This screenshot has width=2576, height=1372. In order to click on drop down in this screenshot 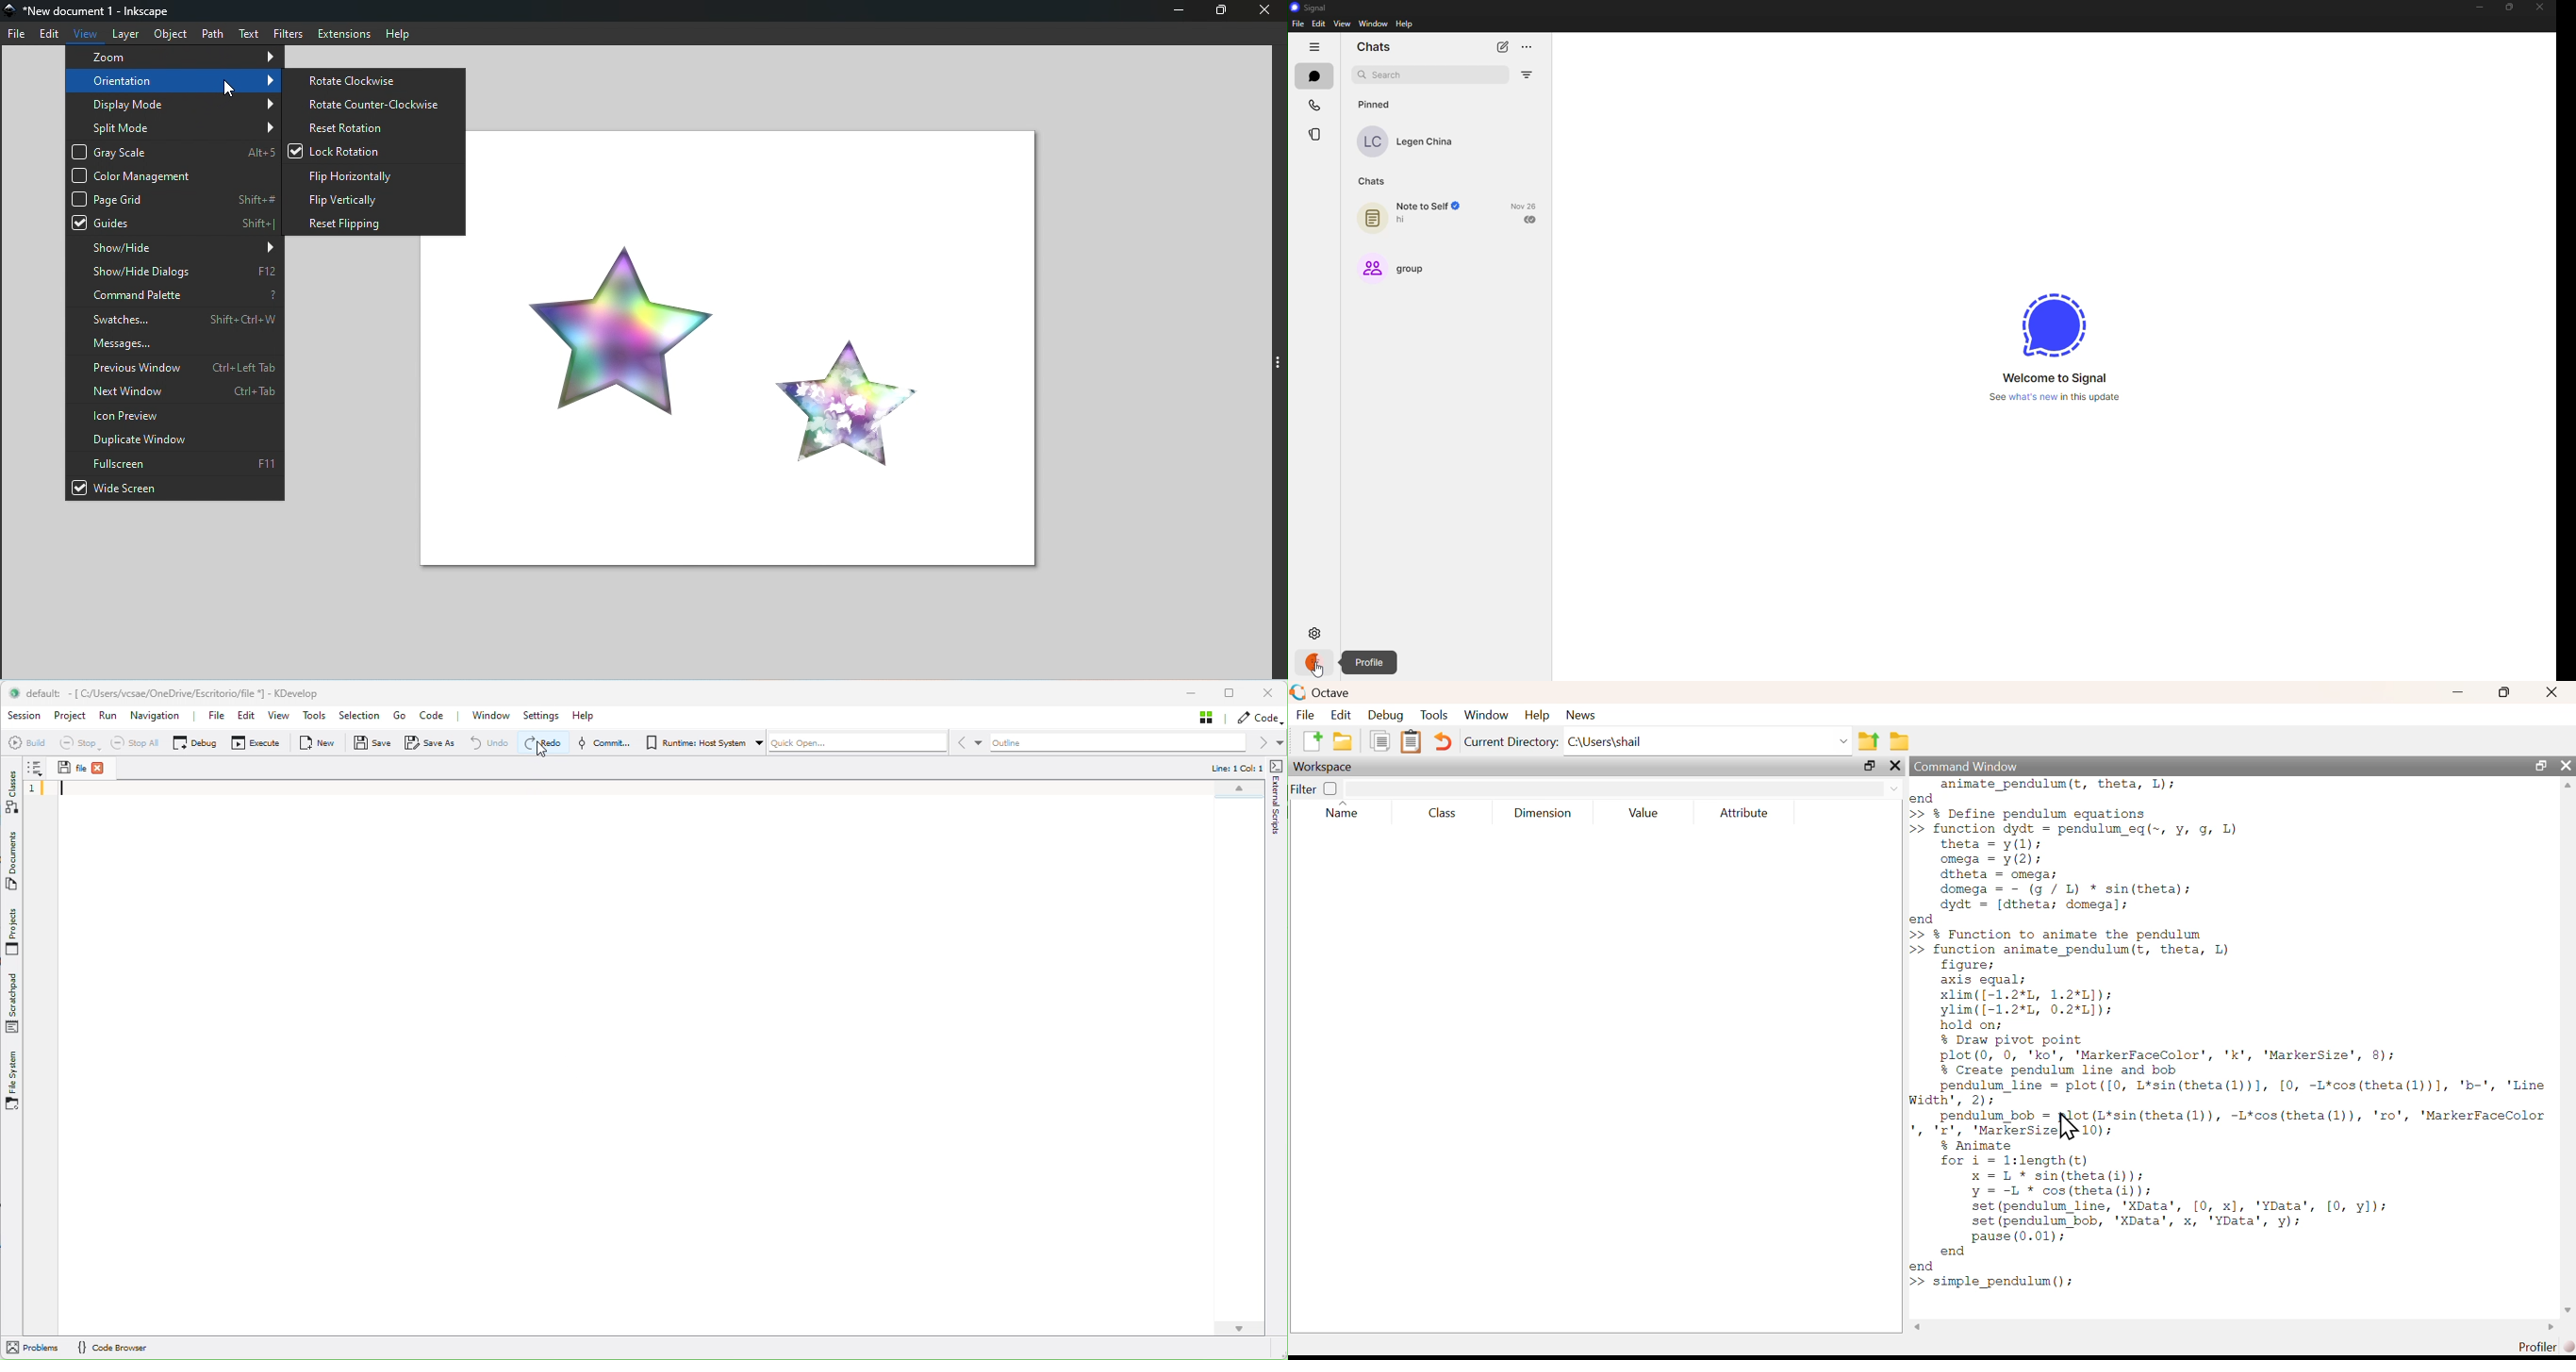, I will do `click(1893, 788)`.